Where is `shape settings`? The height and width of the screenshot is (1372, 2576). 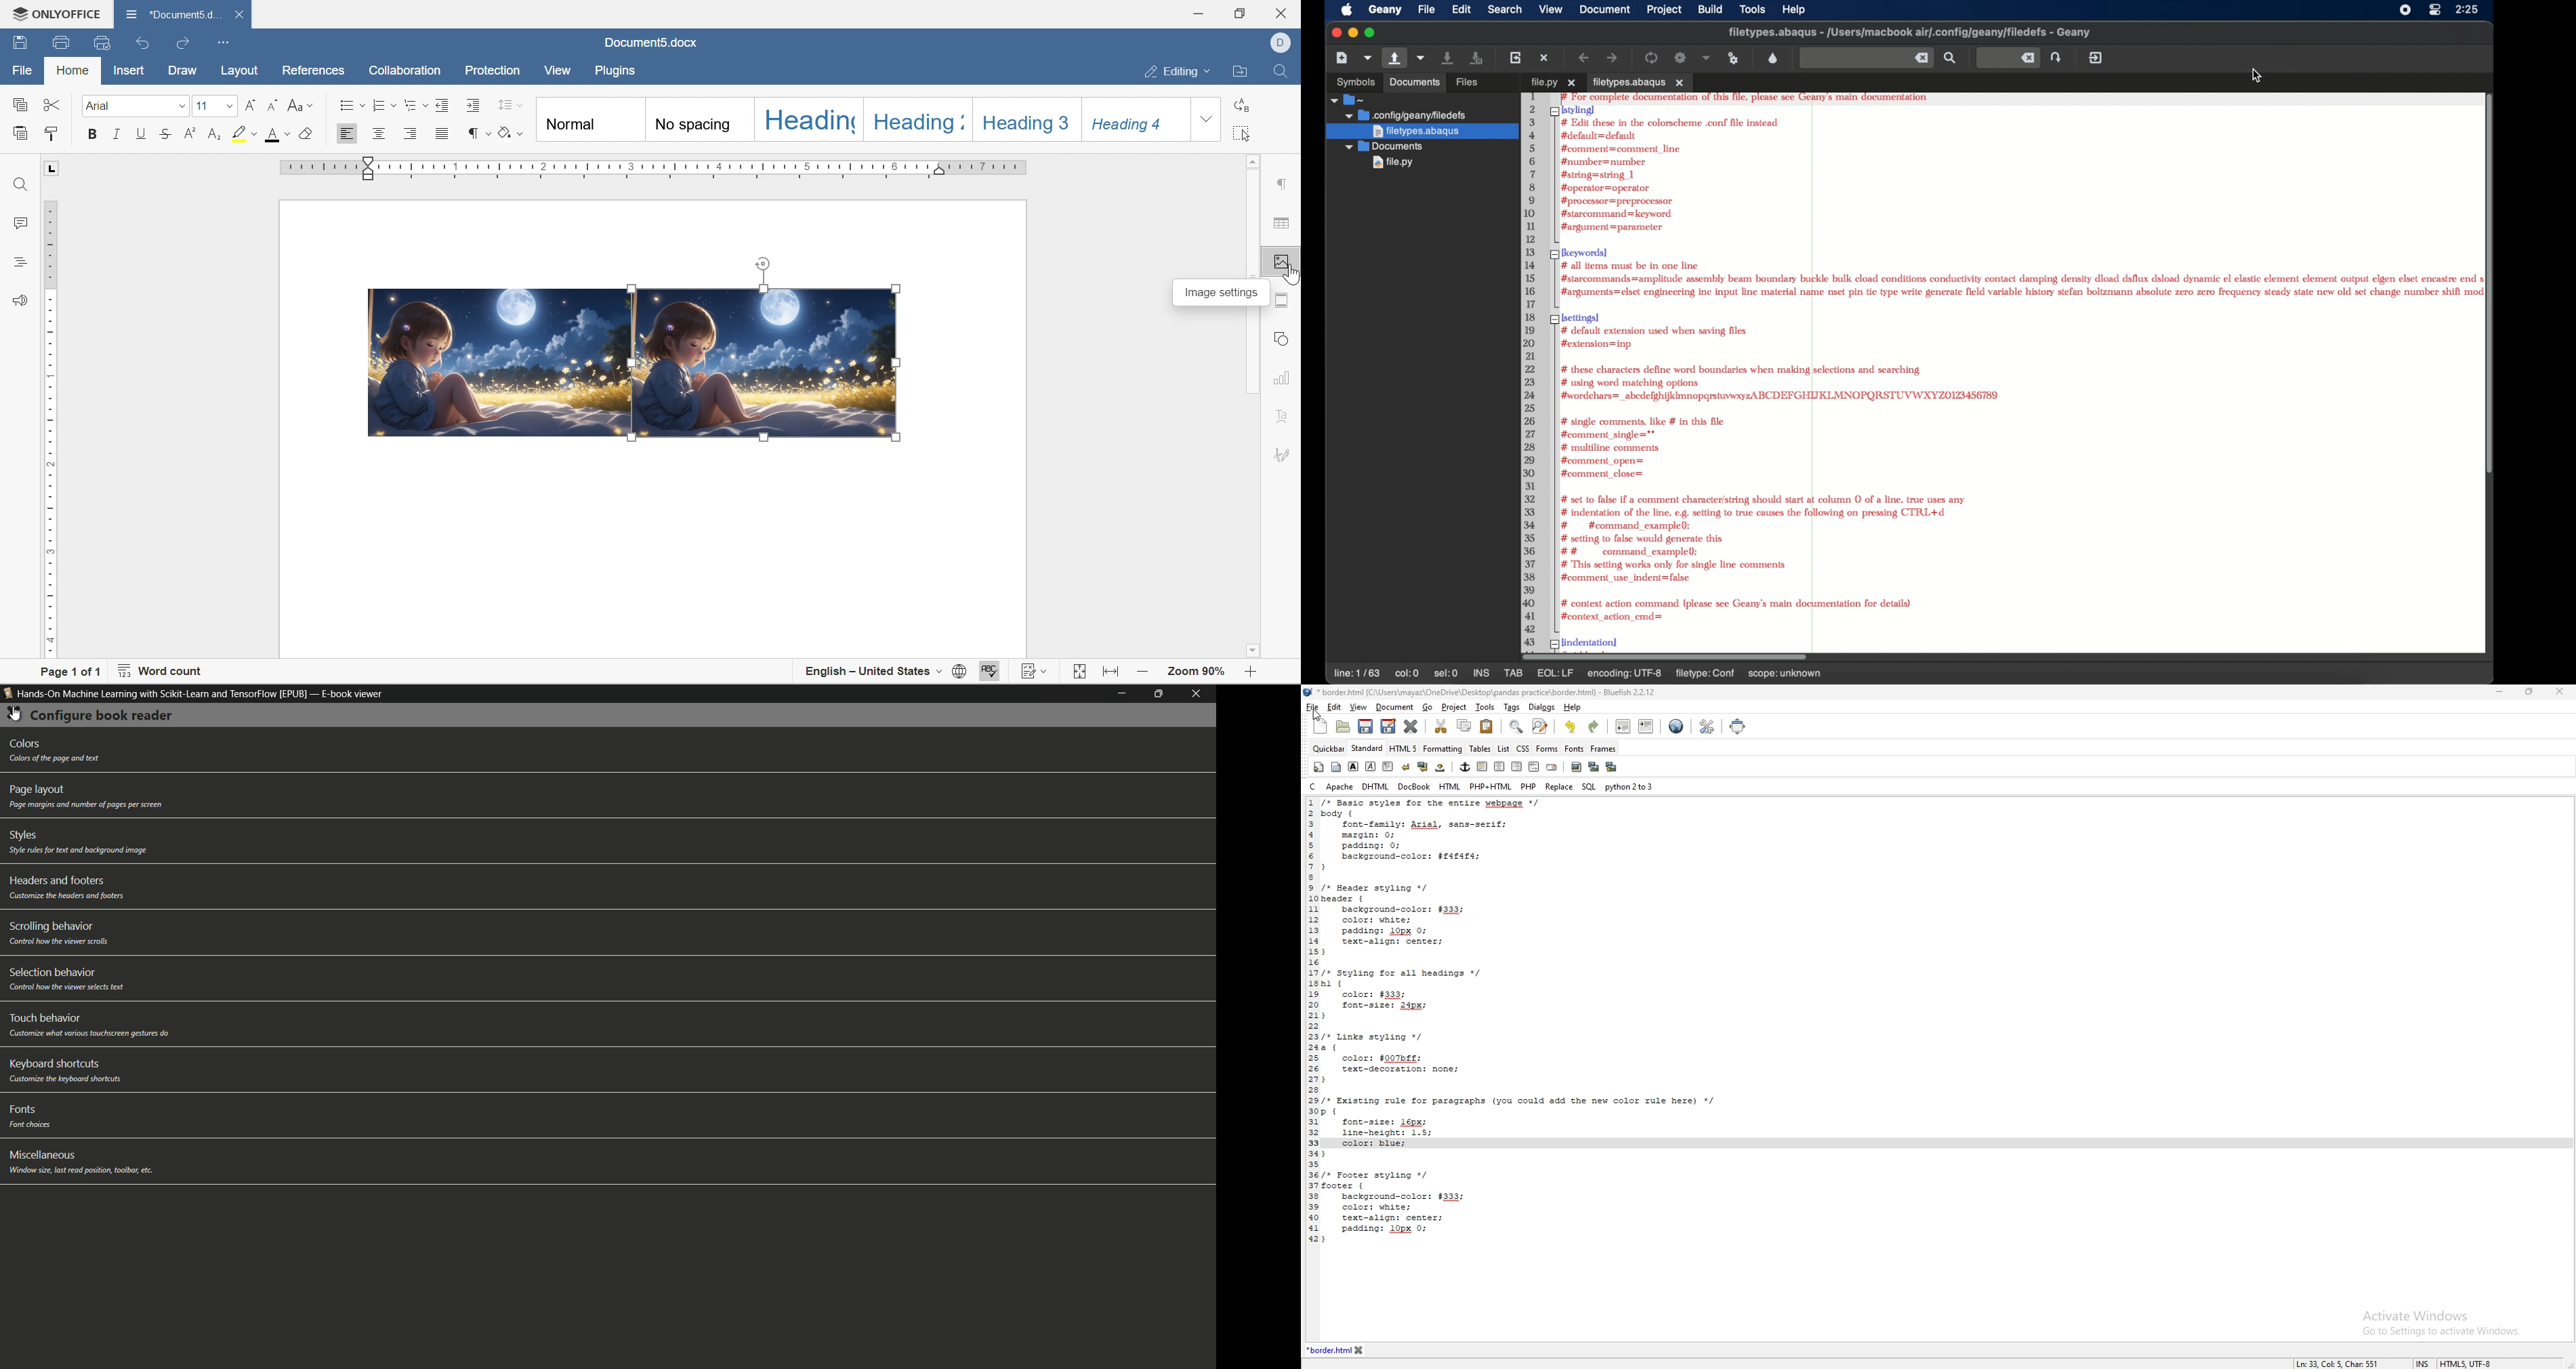 shape settings is located at coordinates (1282, 337).